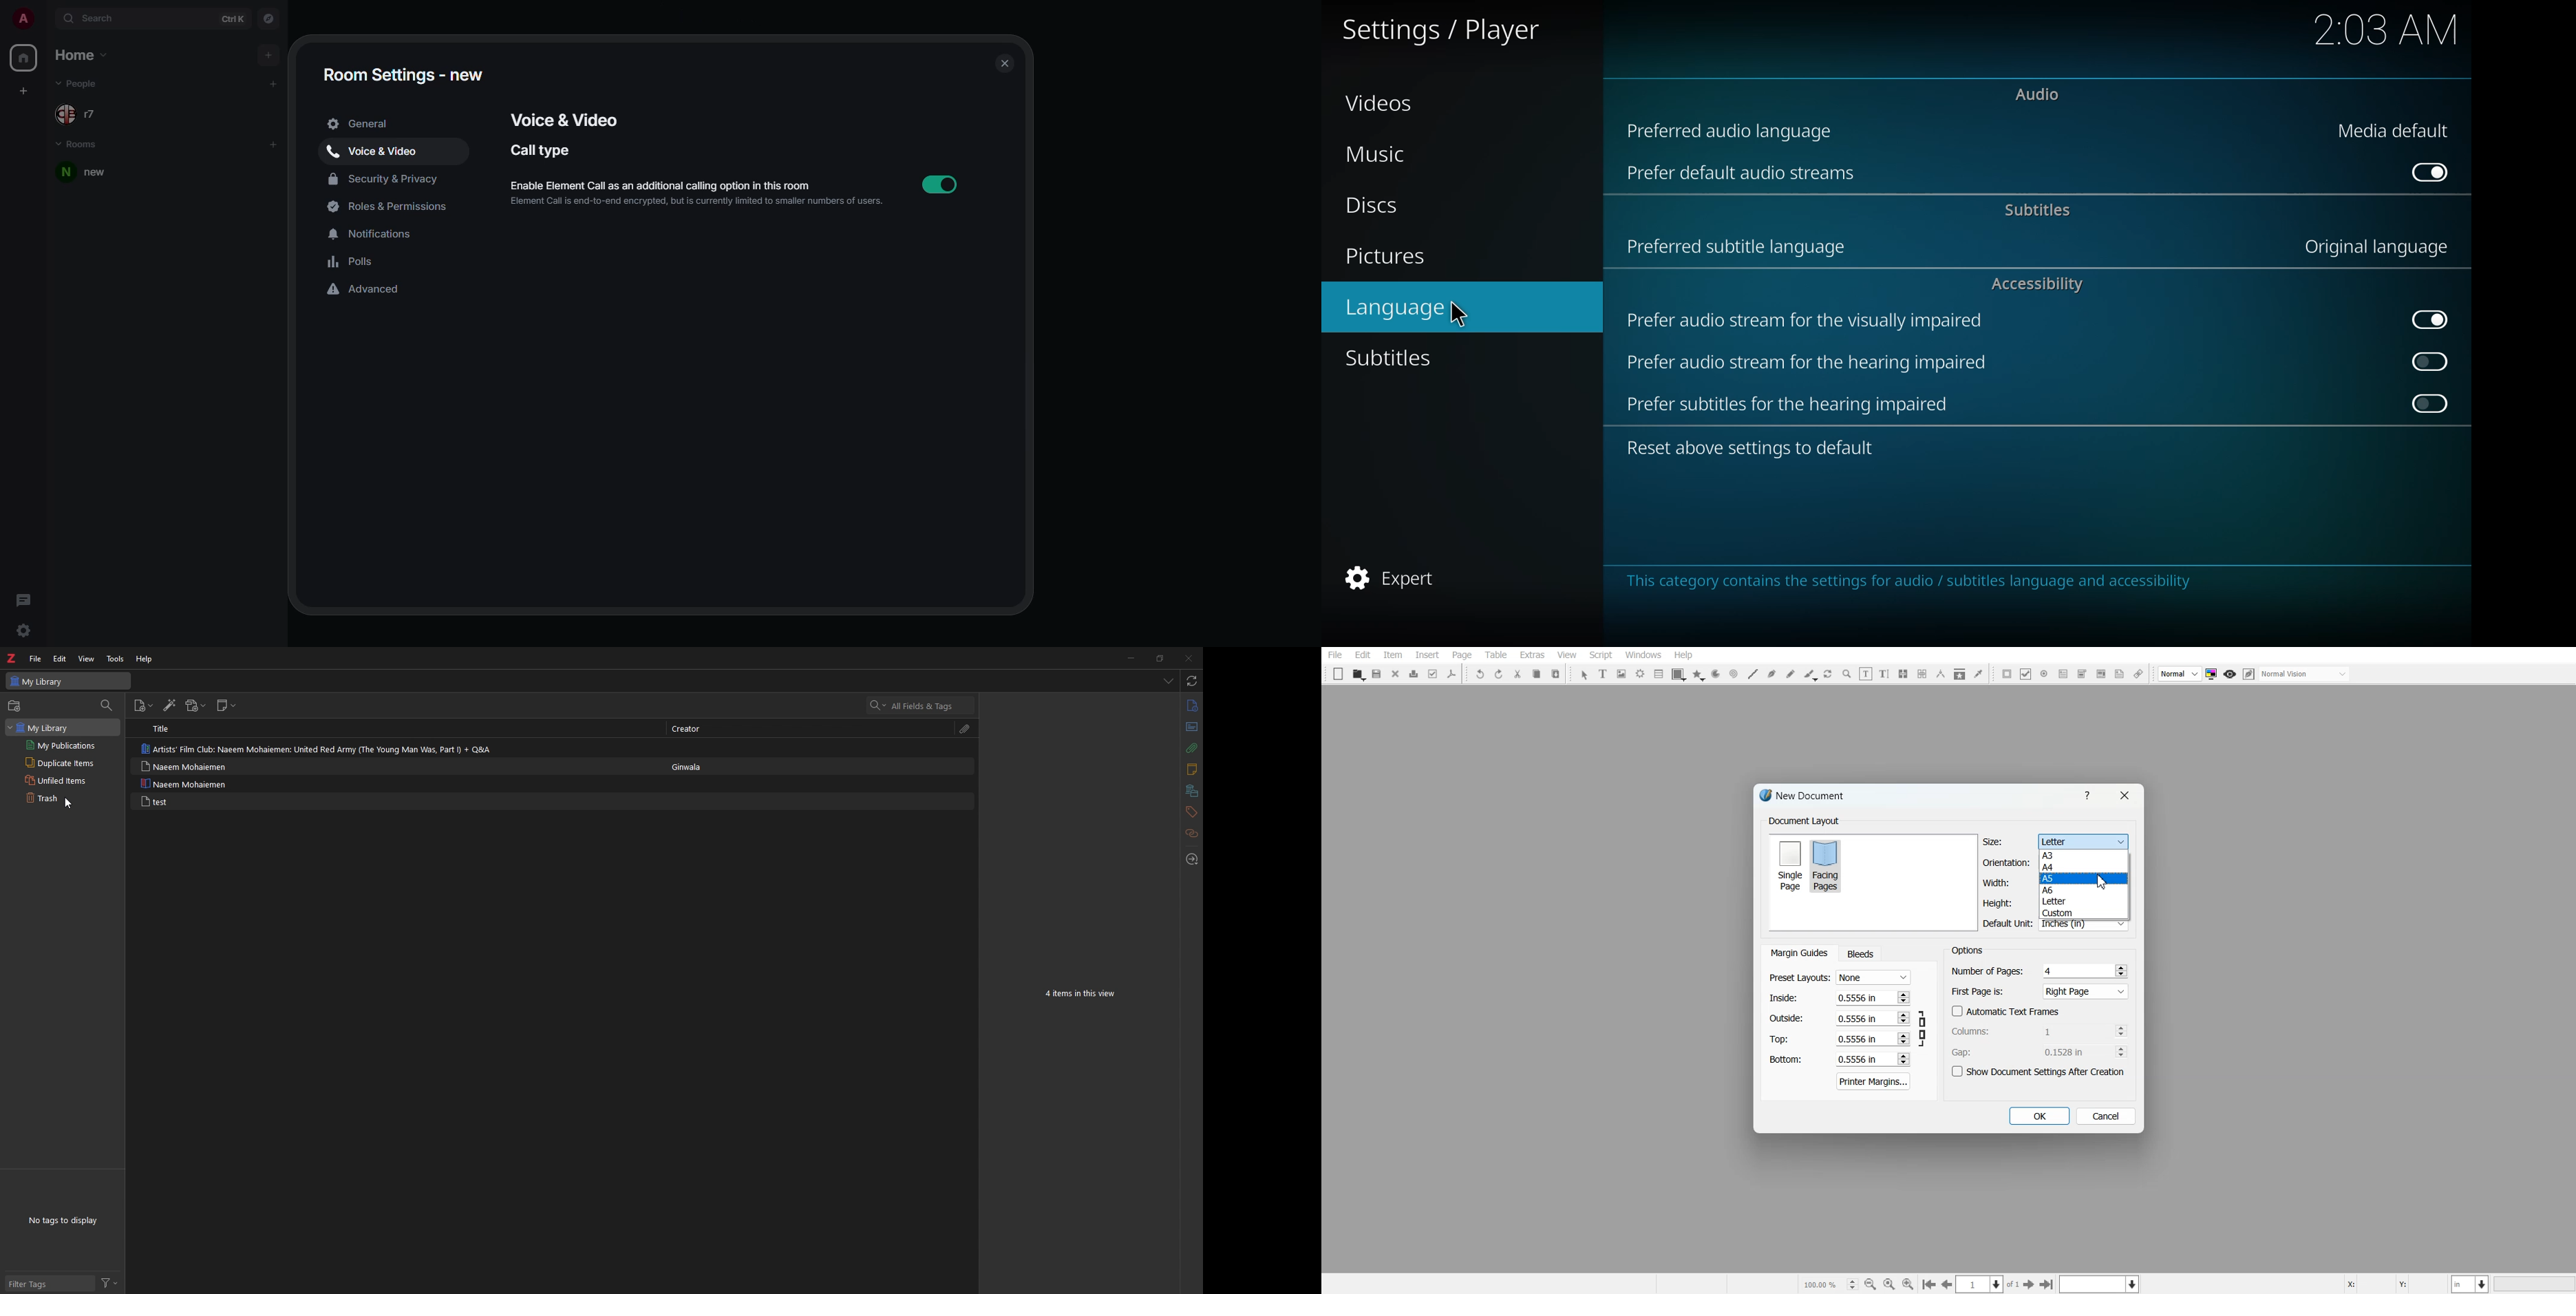  What do you see at coordinates (967, 729) in the screenshot?
I see `attachments` at bounding box center [967, 729].